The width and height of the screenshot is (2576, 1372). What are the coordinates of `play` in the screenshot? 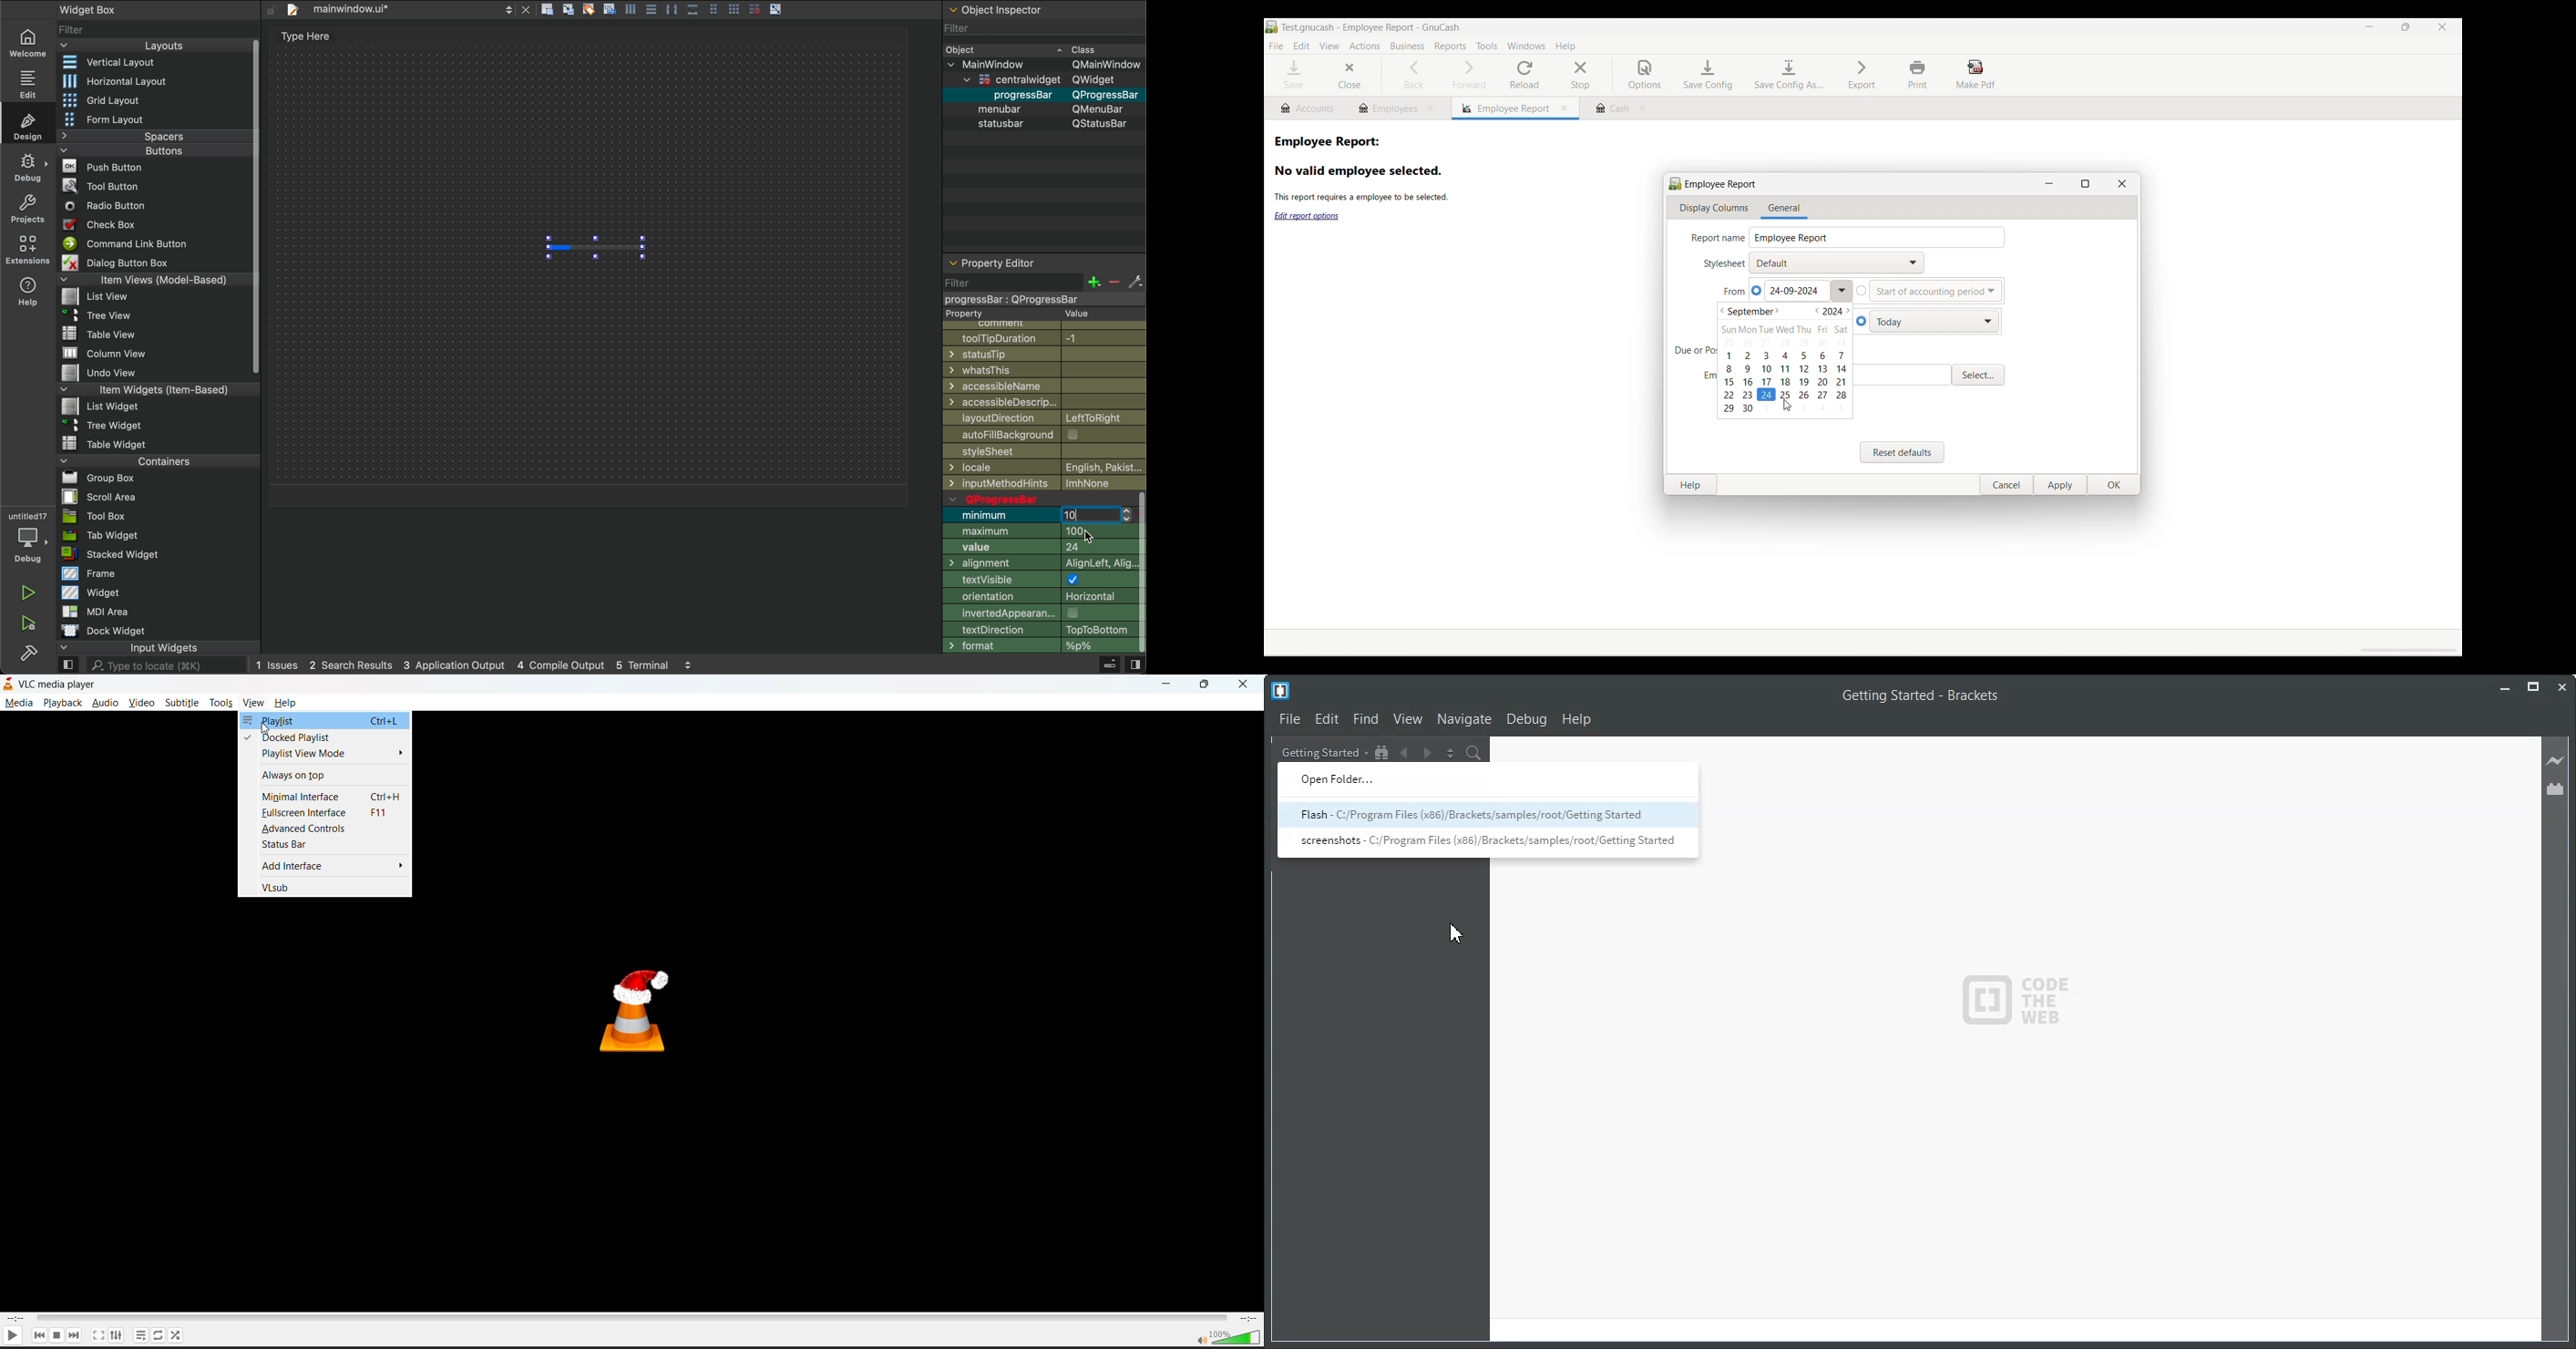 It's located at (13, 1336).